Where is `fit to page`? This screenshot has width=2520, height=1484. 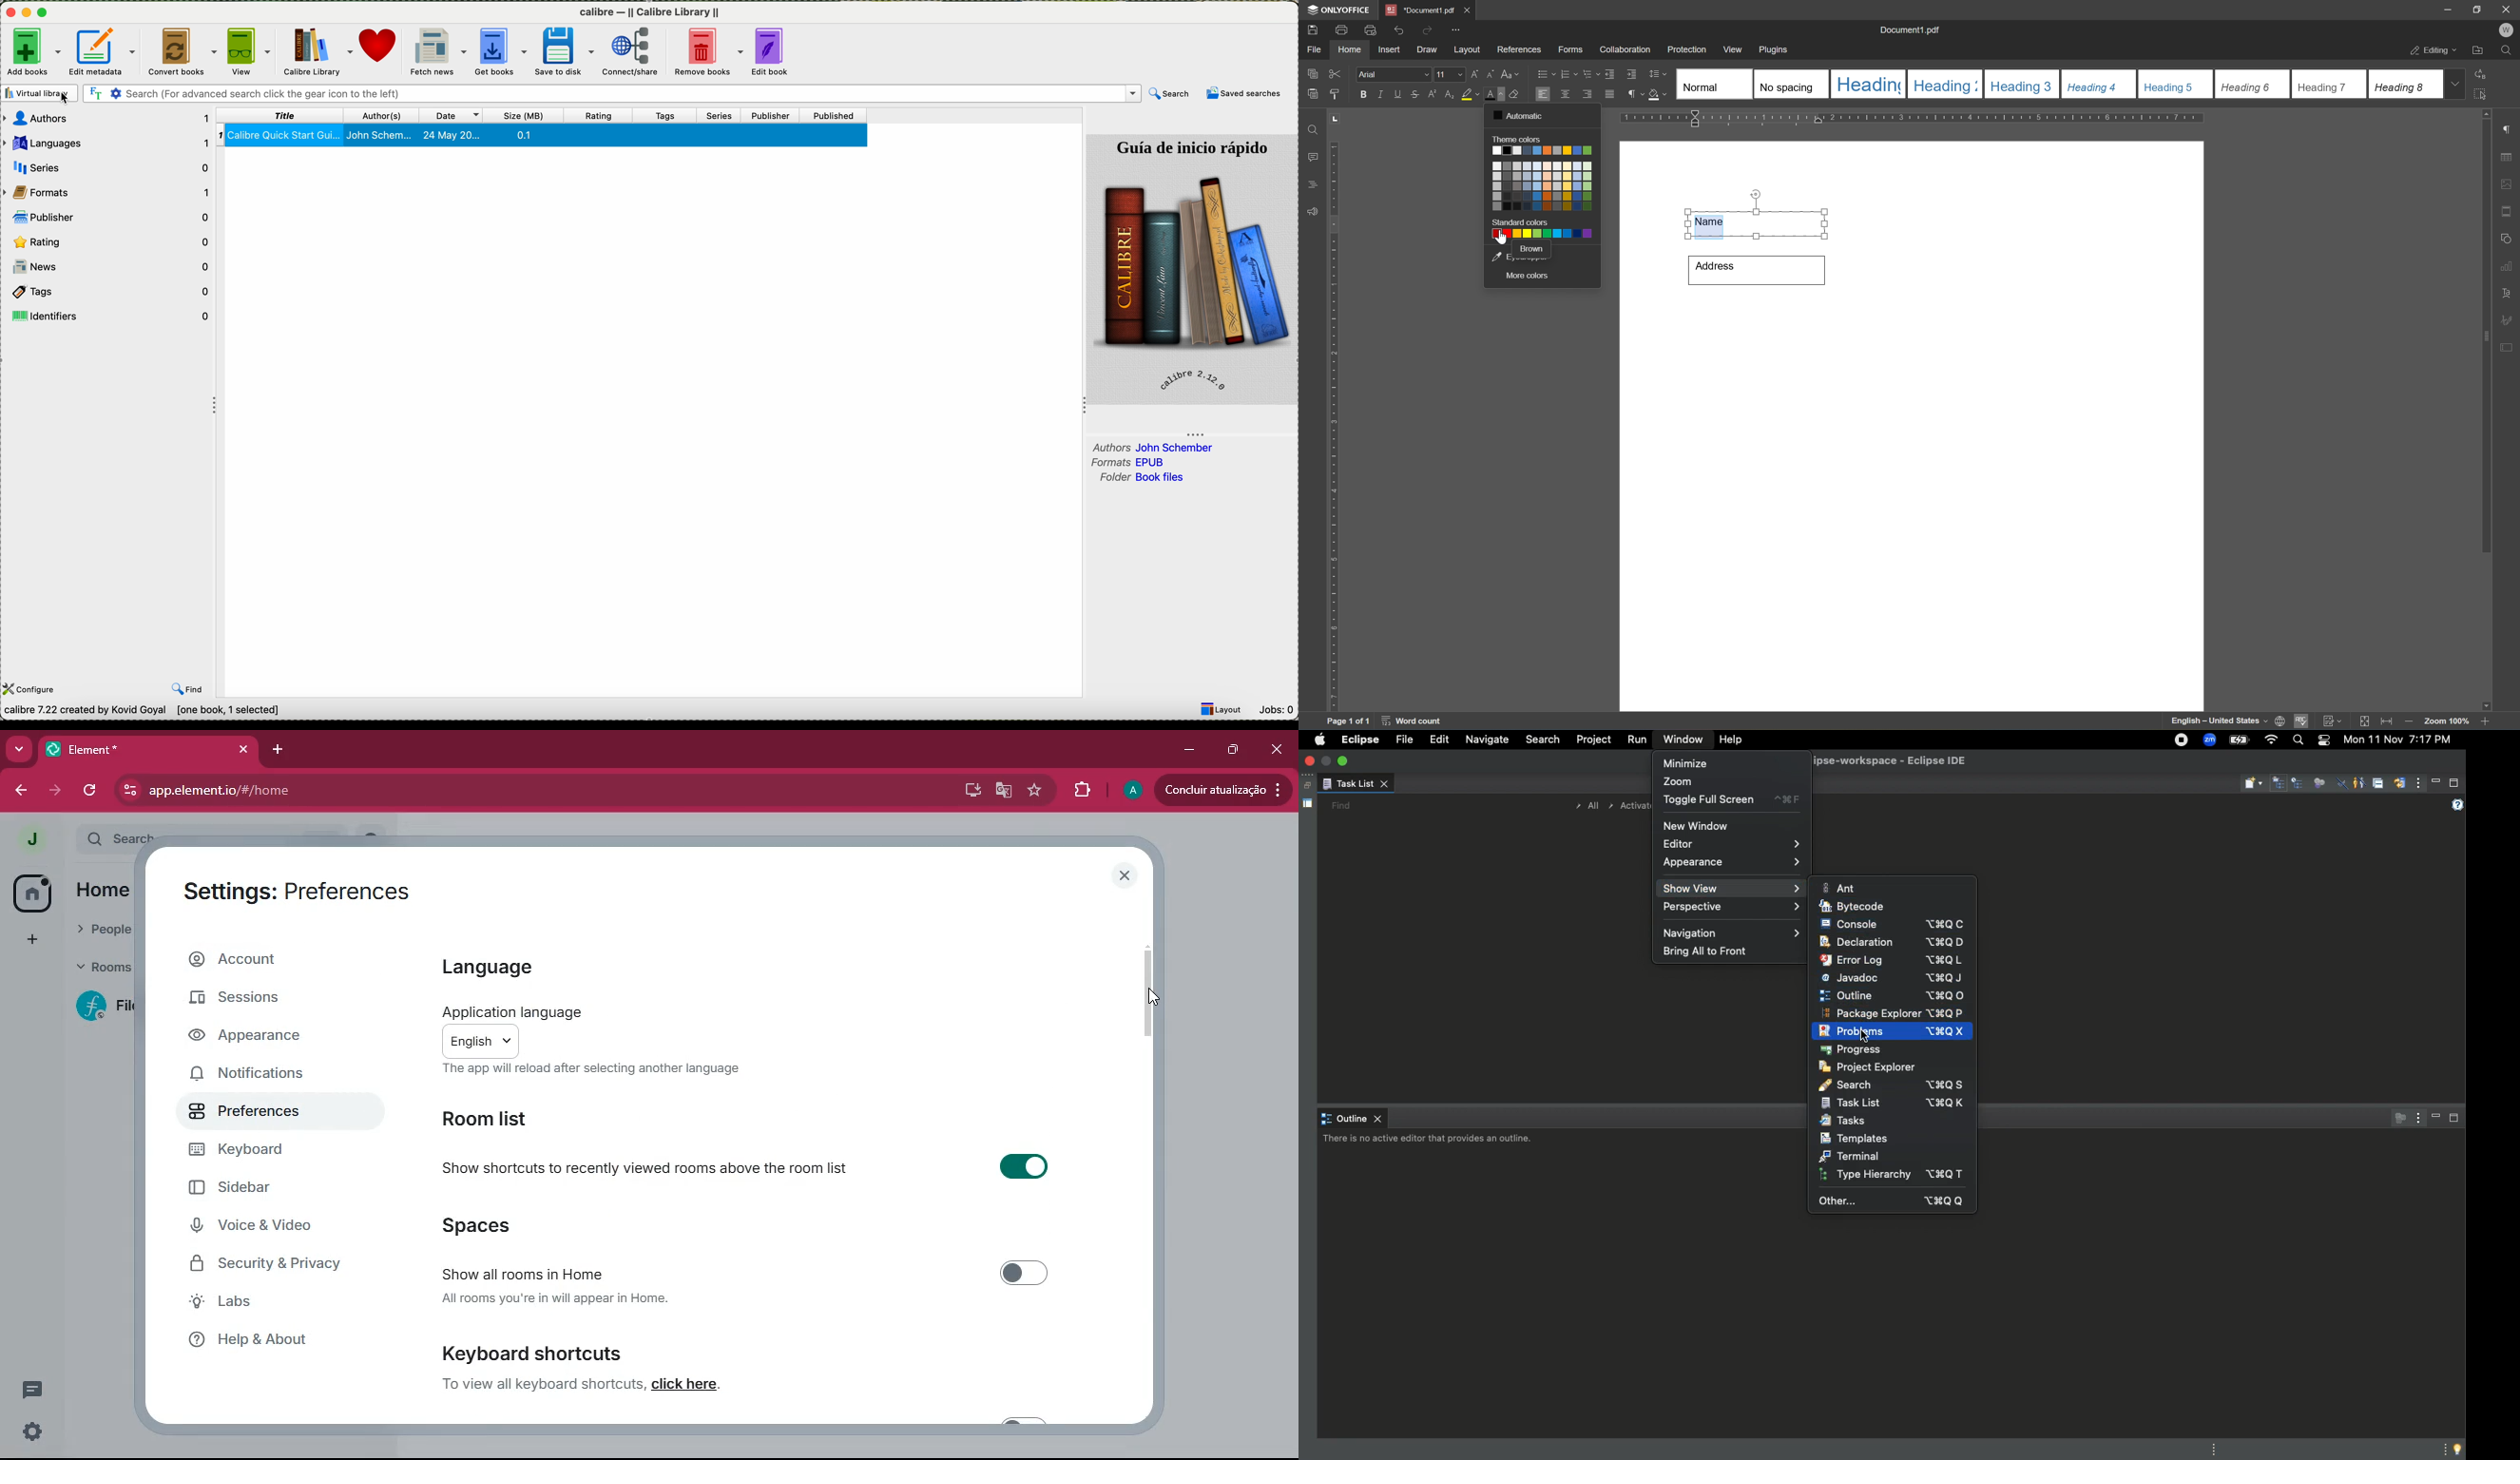 fit to page is located at coordinates (2365, 722).